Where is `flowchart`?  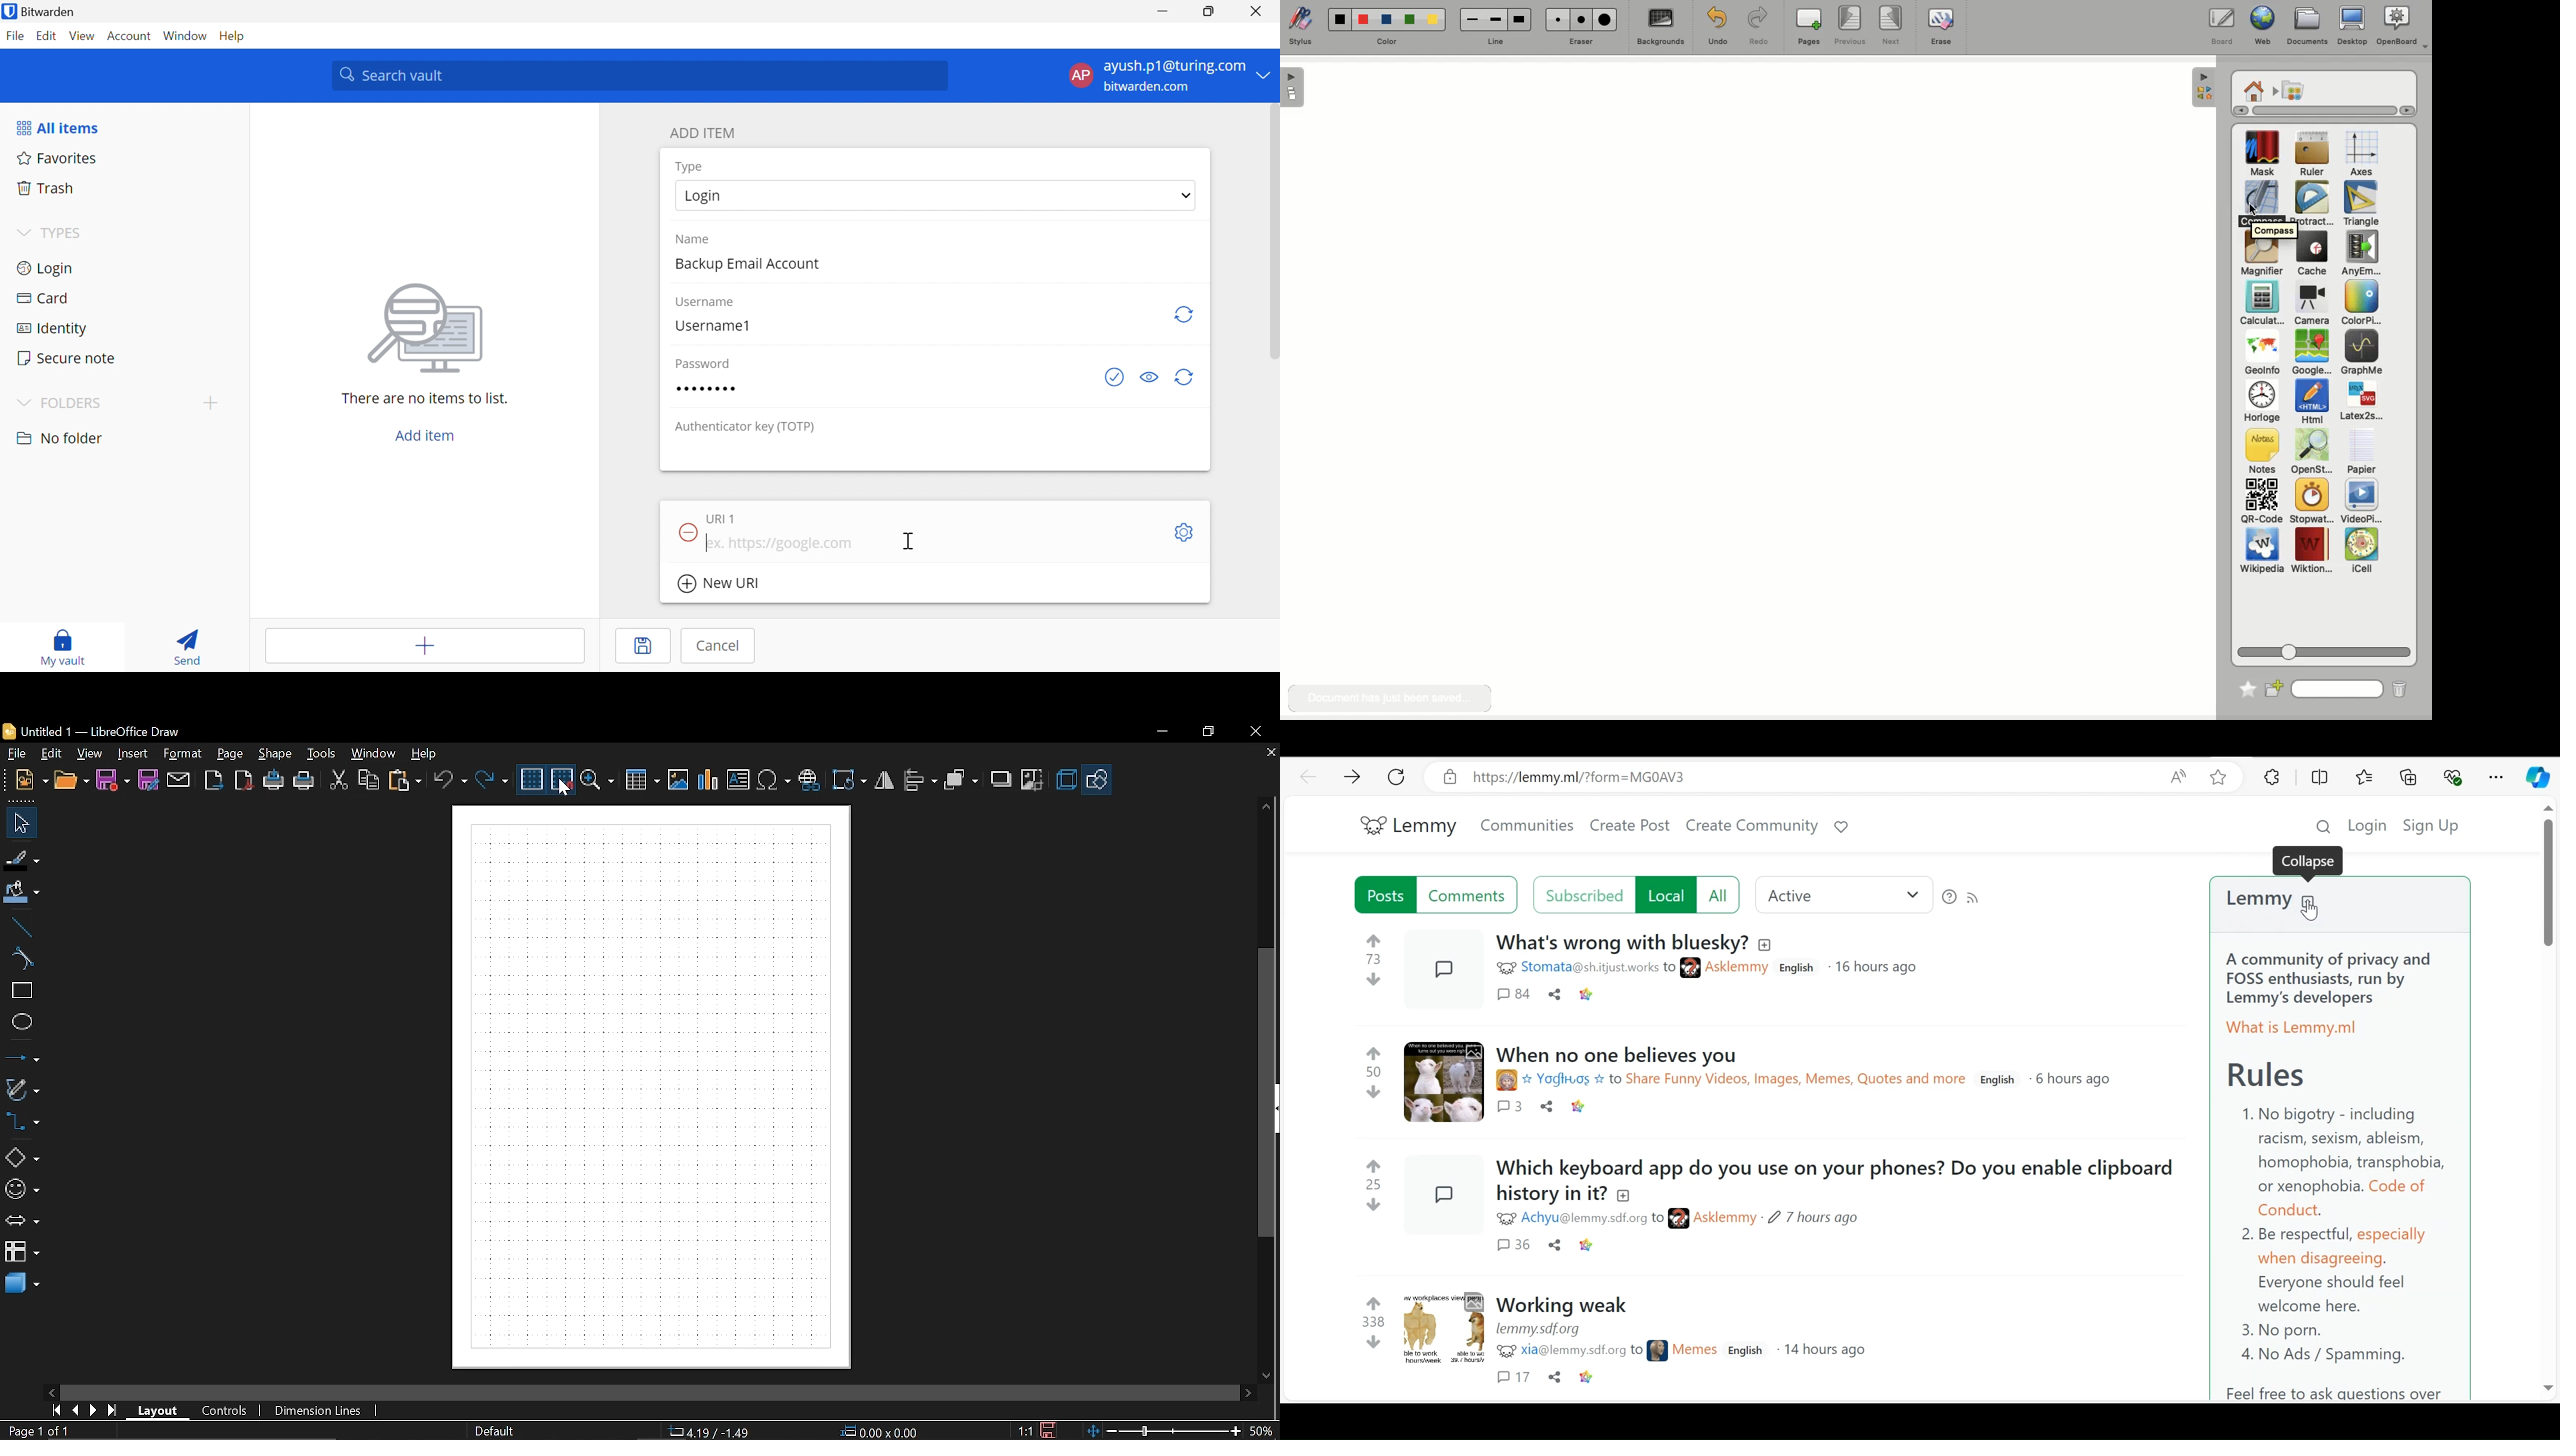
flowchart is located at coordinates (22, 1252).